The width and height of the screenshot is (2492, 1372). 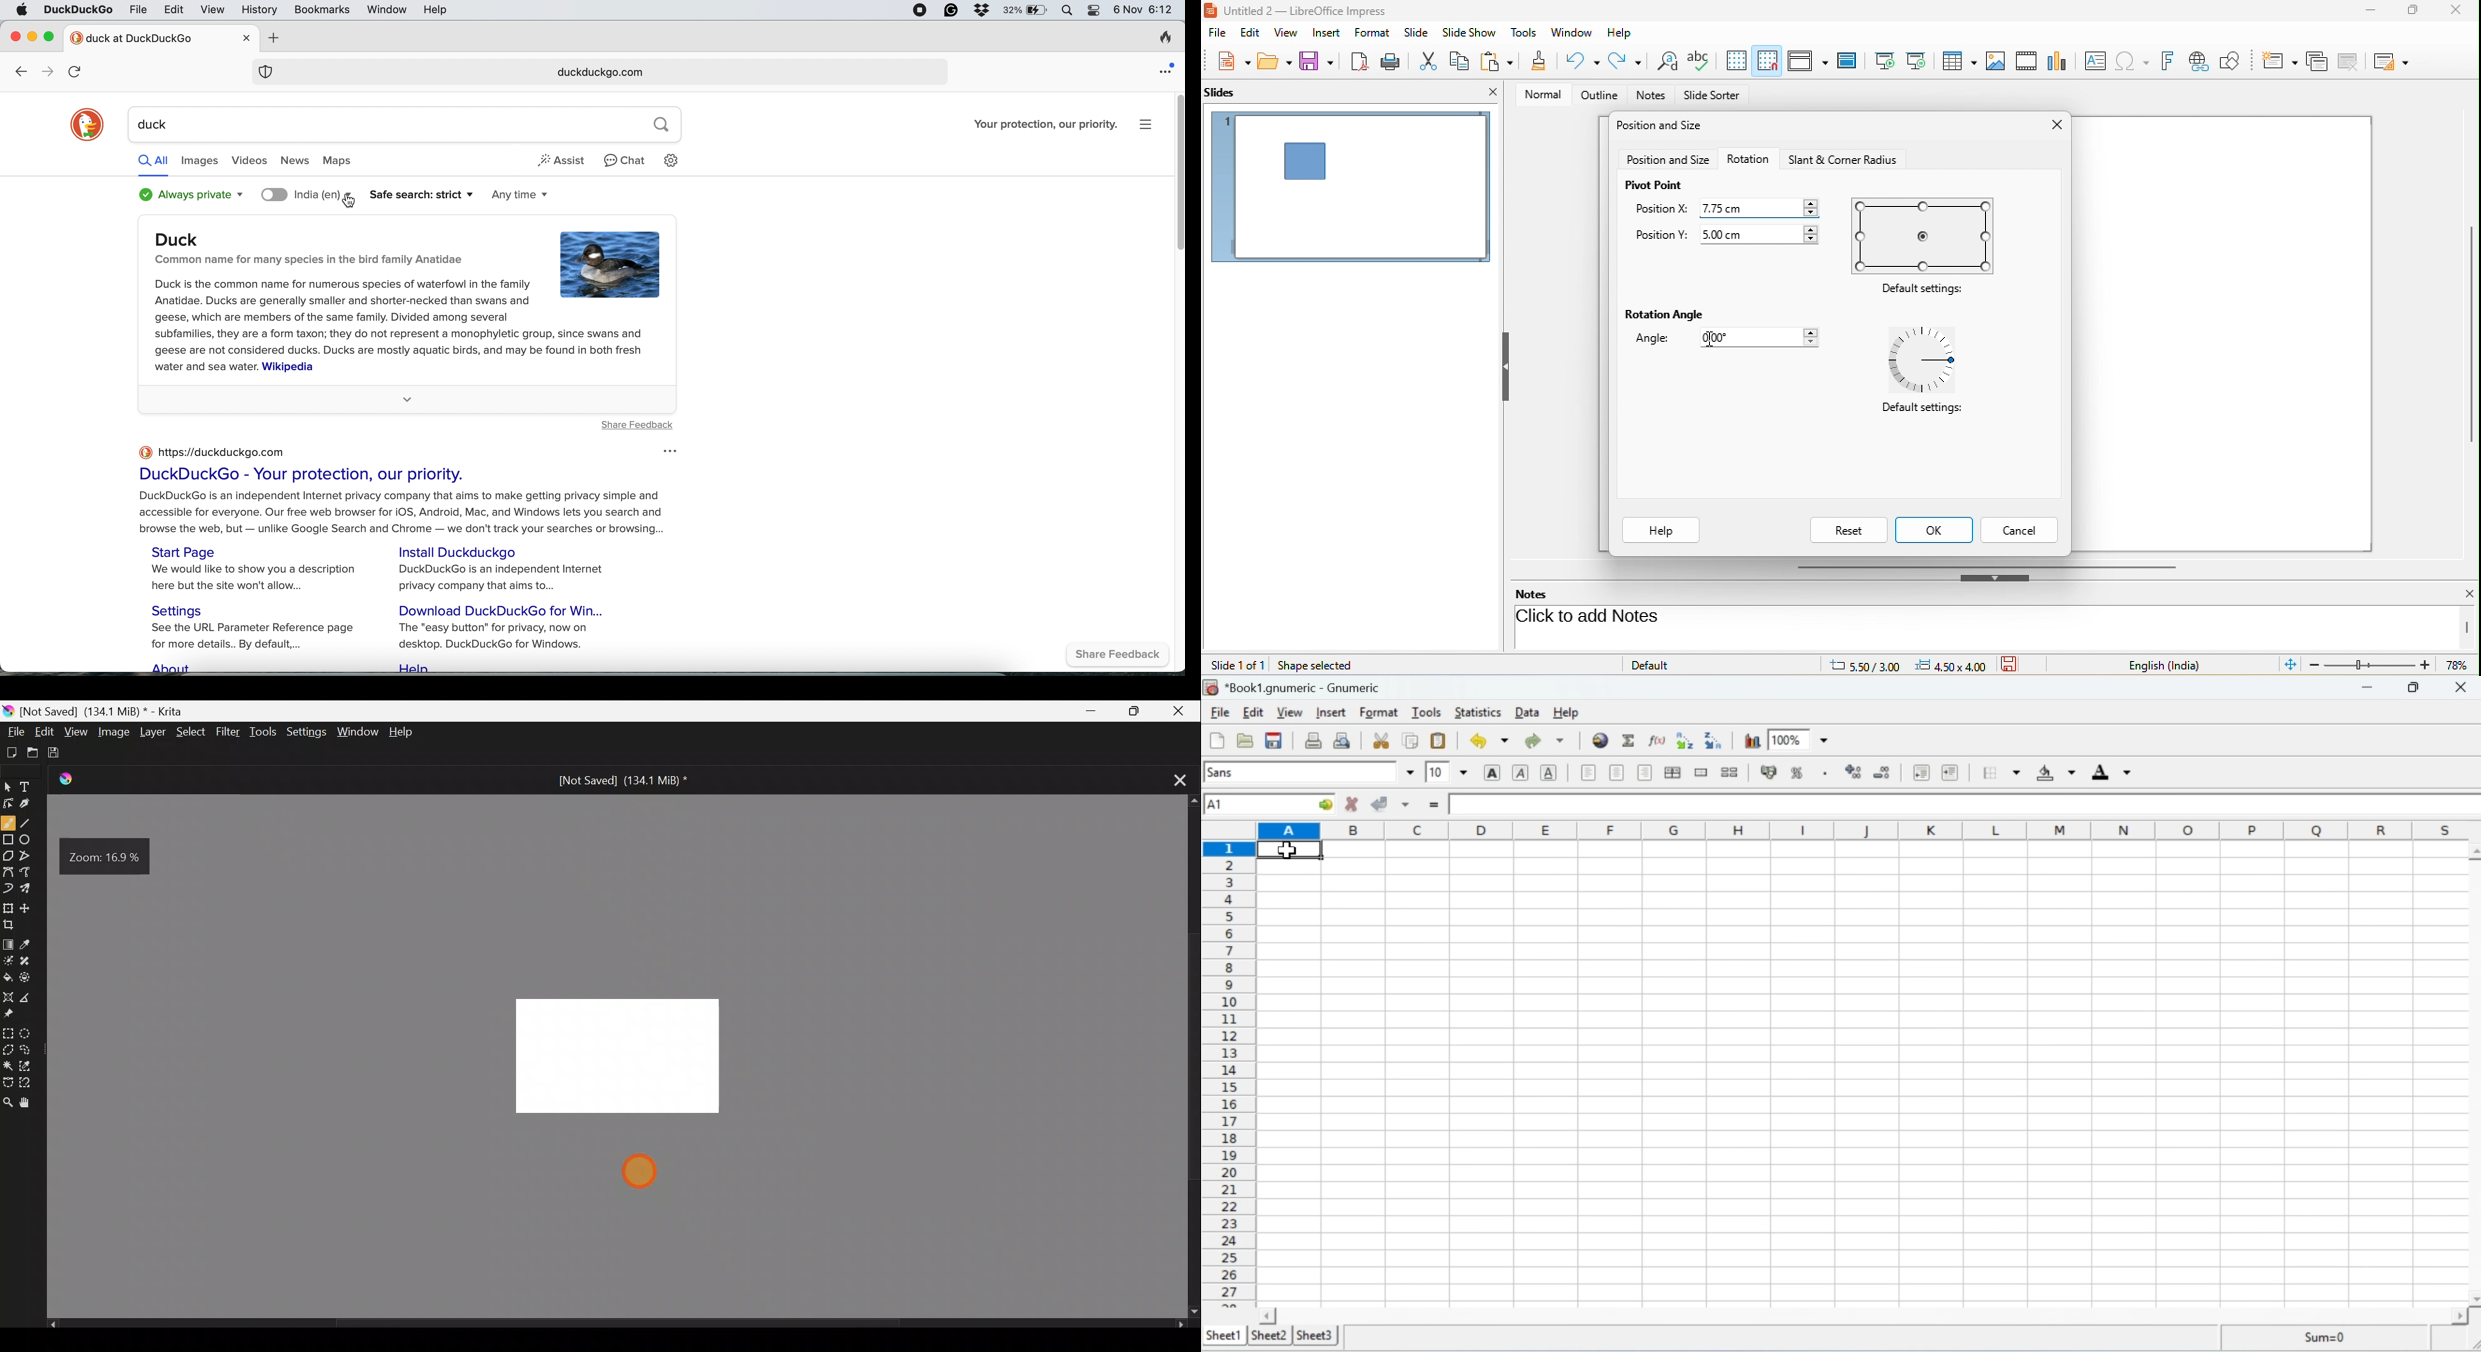 I want to click on Close tab, so click(x=1175, y=779).